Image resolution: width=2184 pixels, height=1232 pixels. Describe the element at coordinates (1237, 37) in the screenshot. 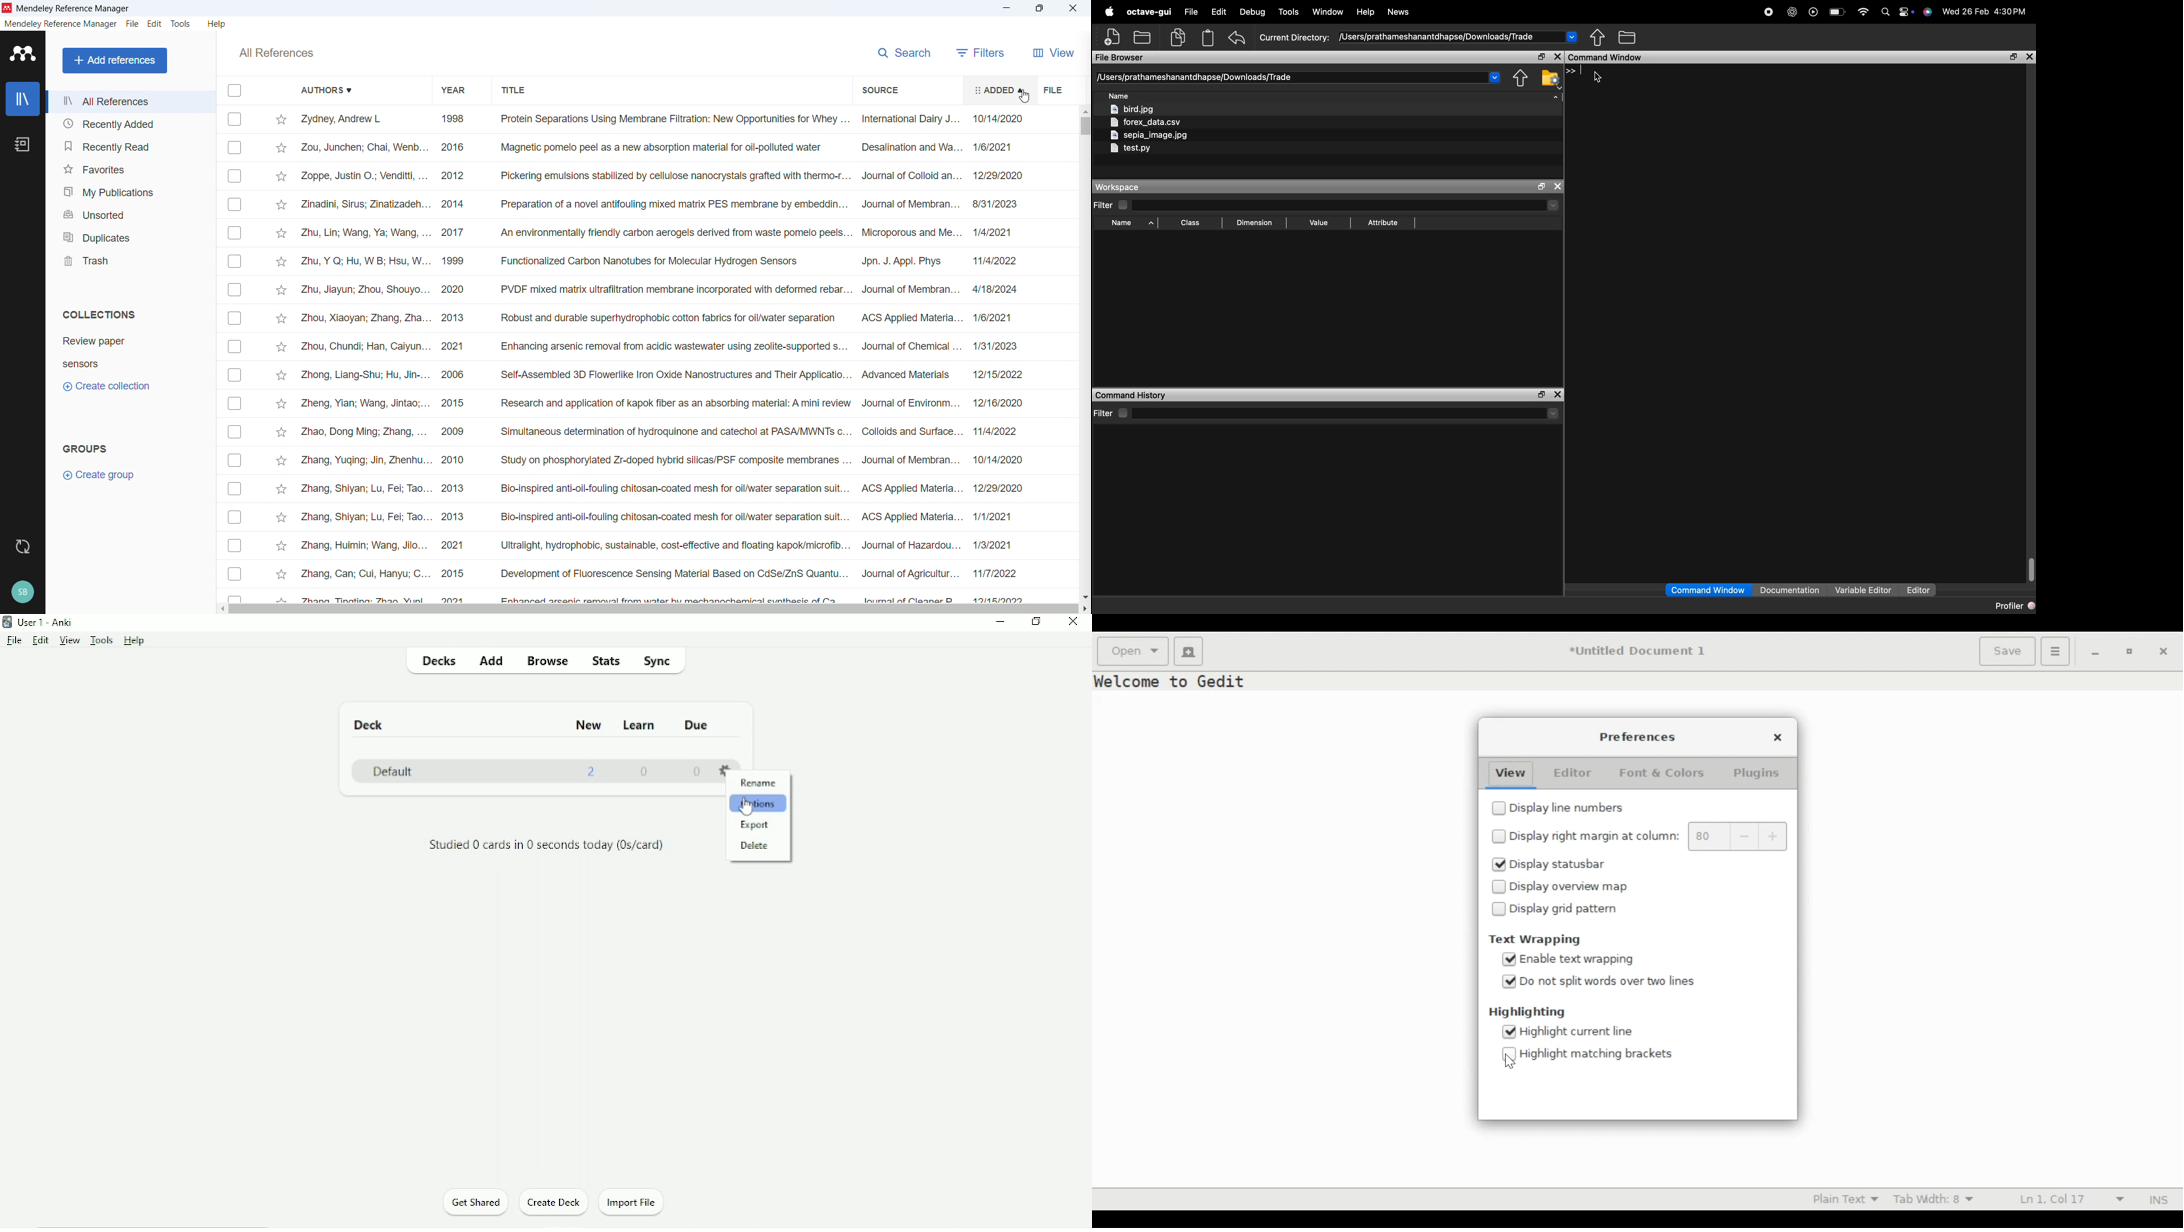

I see `undo` at that location.